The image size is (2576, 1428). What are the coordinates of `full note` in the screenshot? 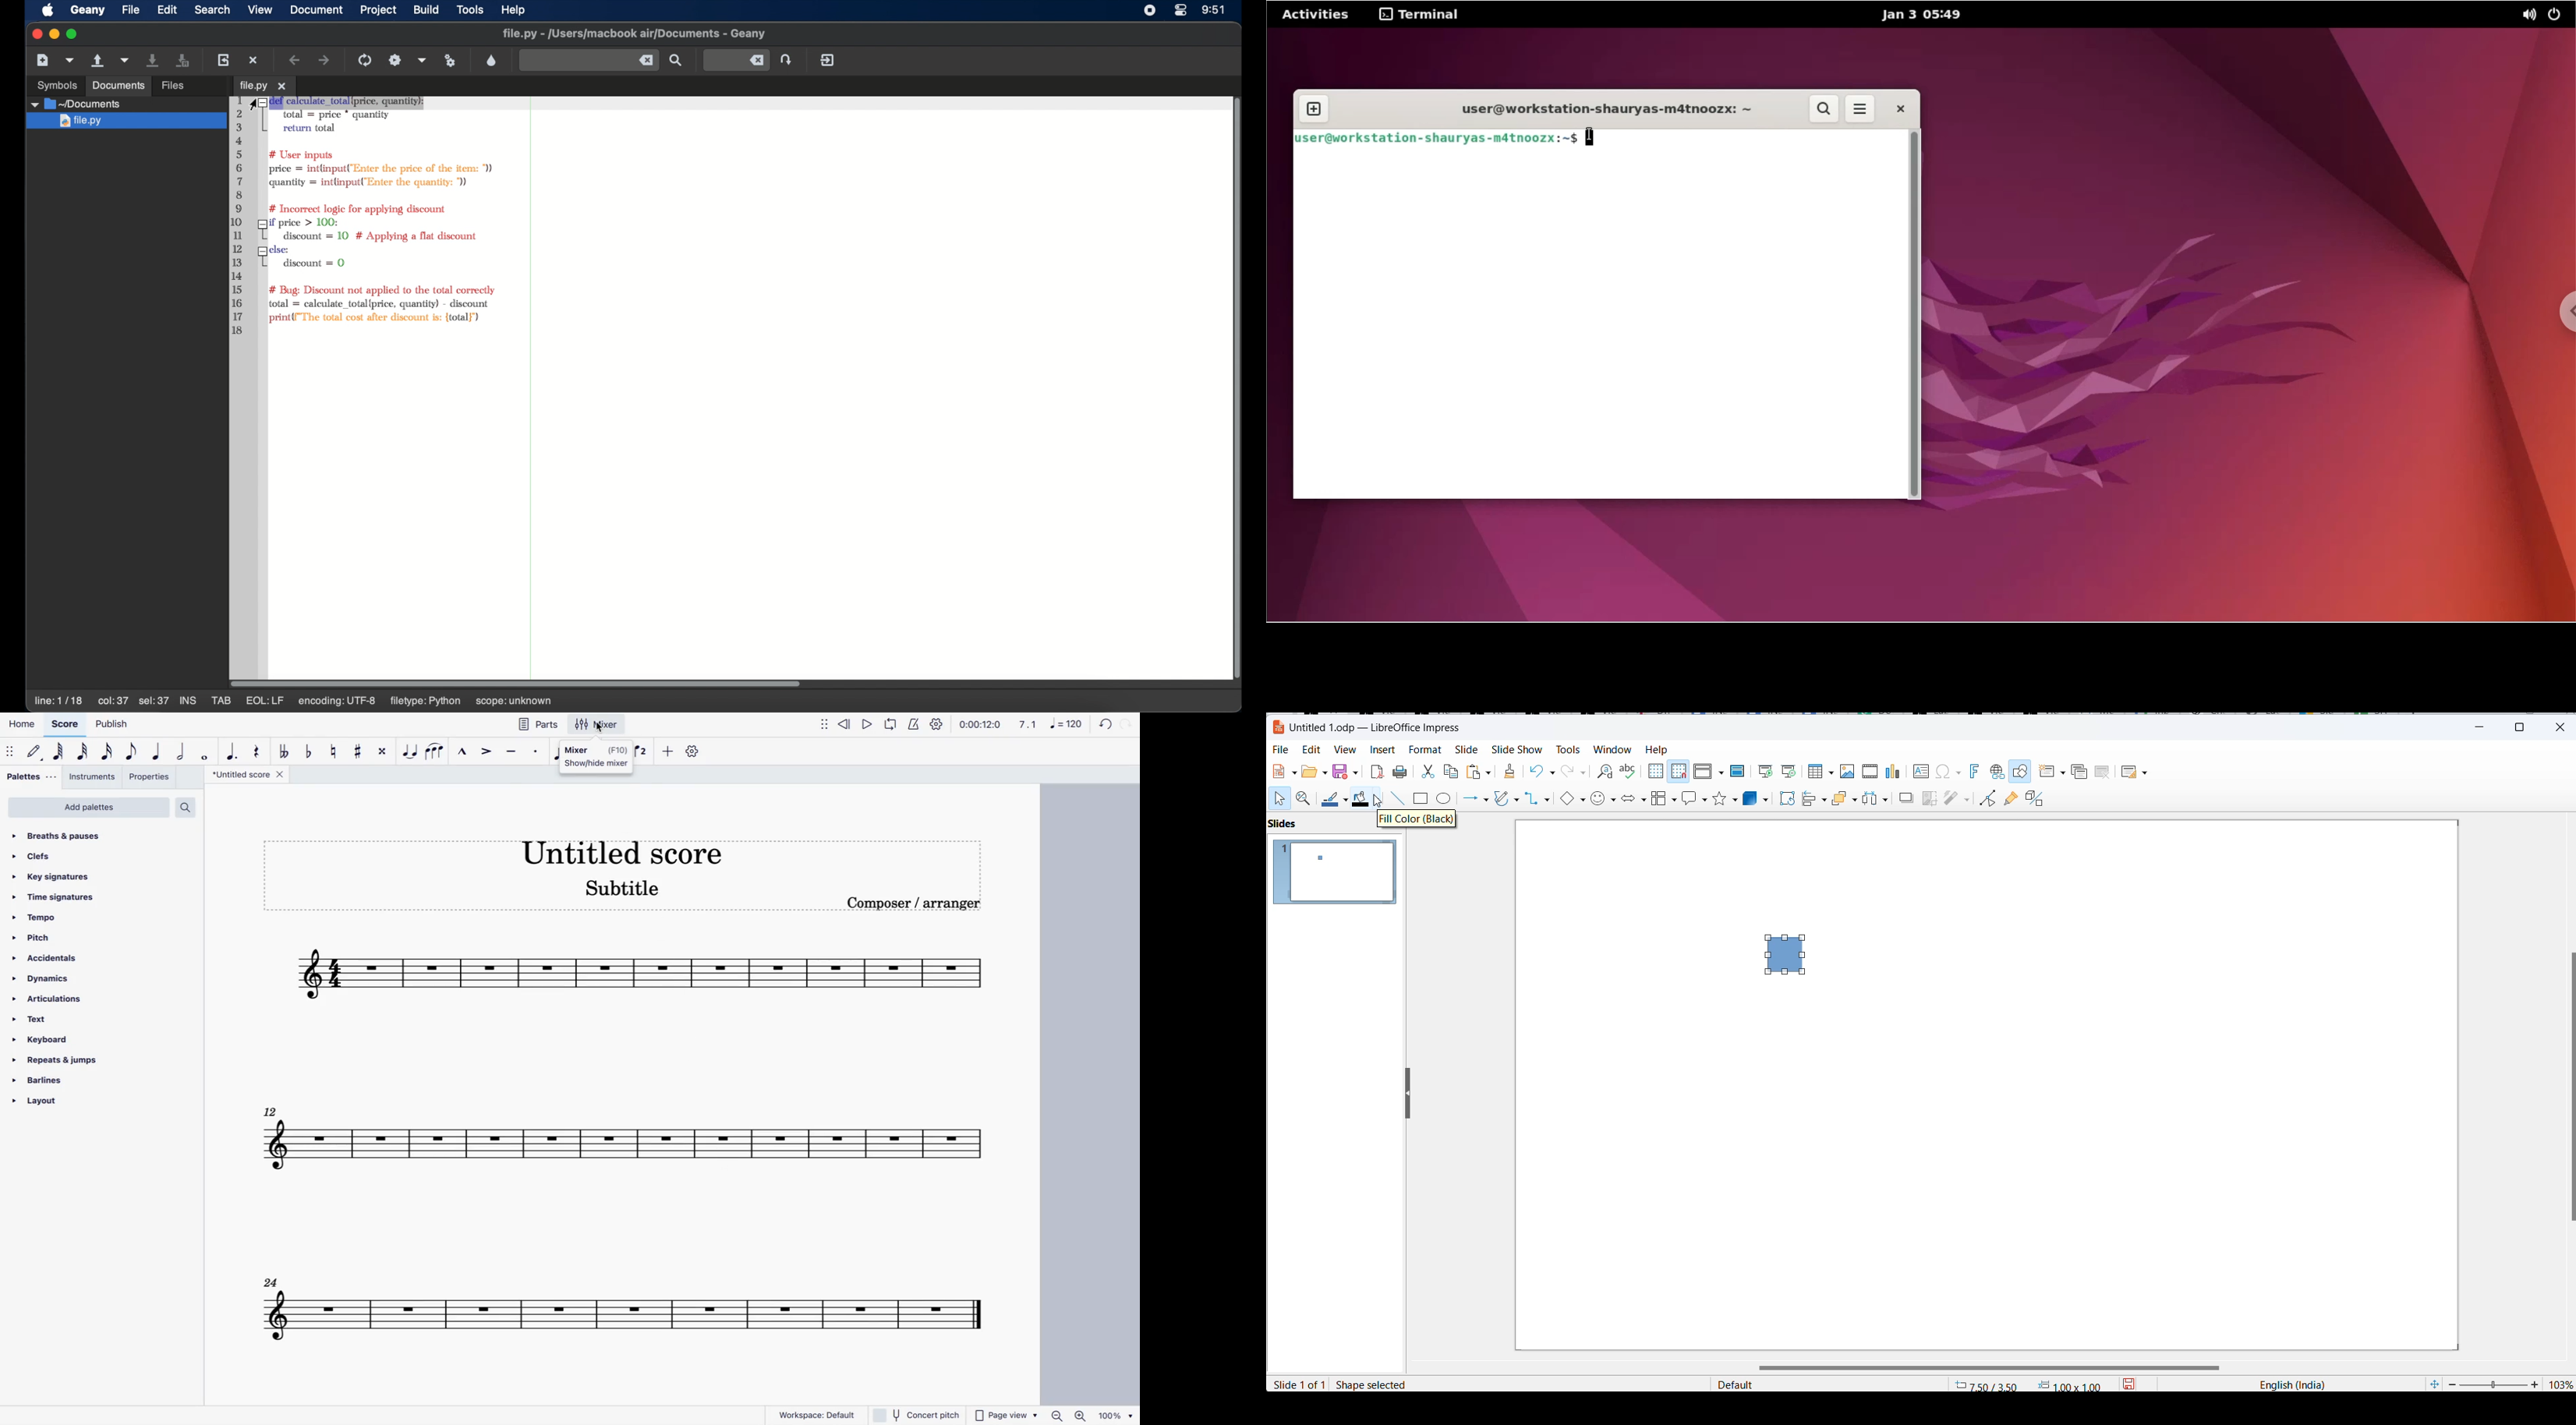 It's located at (207, 754).